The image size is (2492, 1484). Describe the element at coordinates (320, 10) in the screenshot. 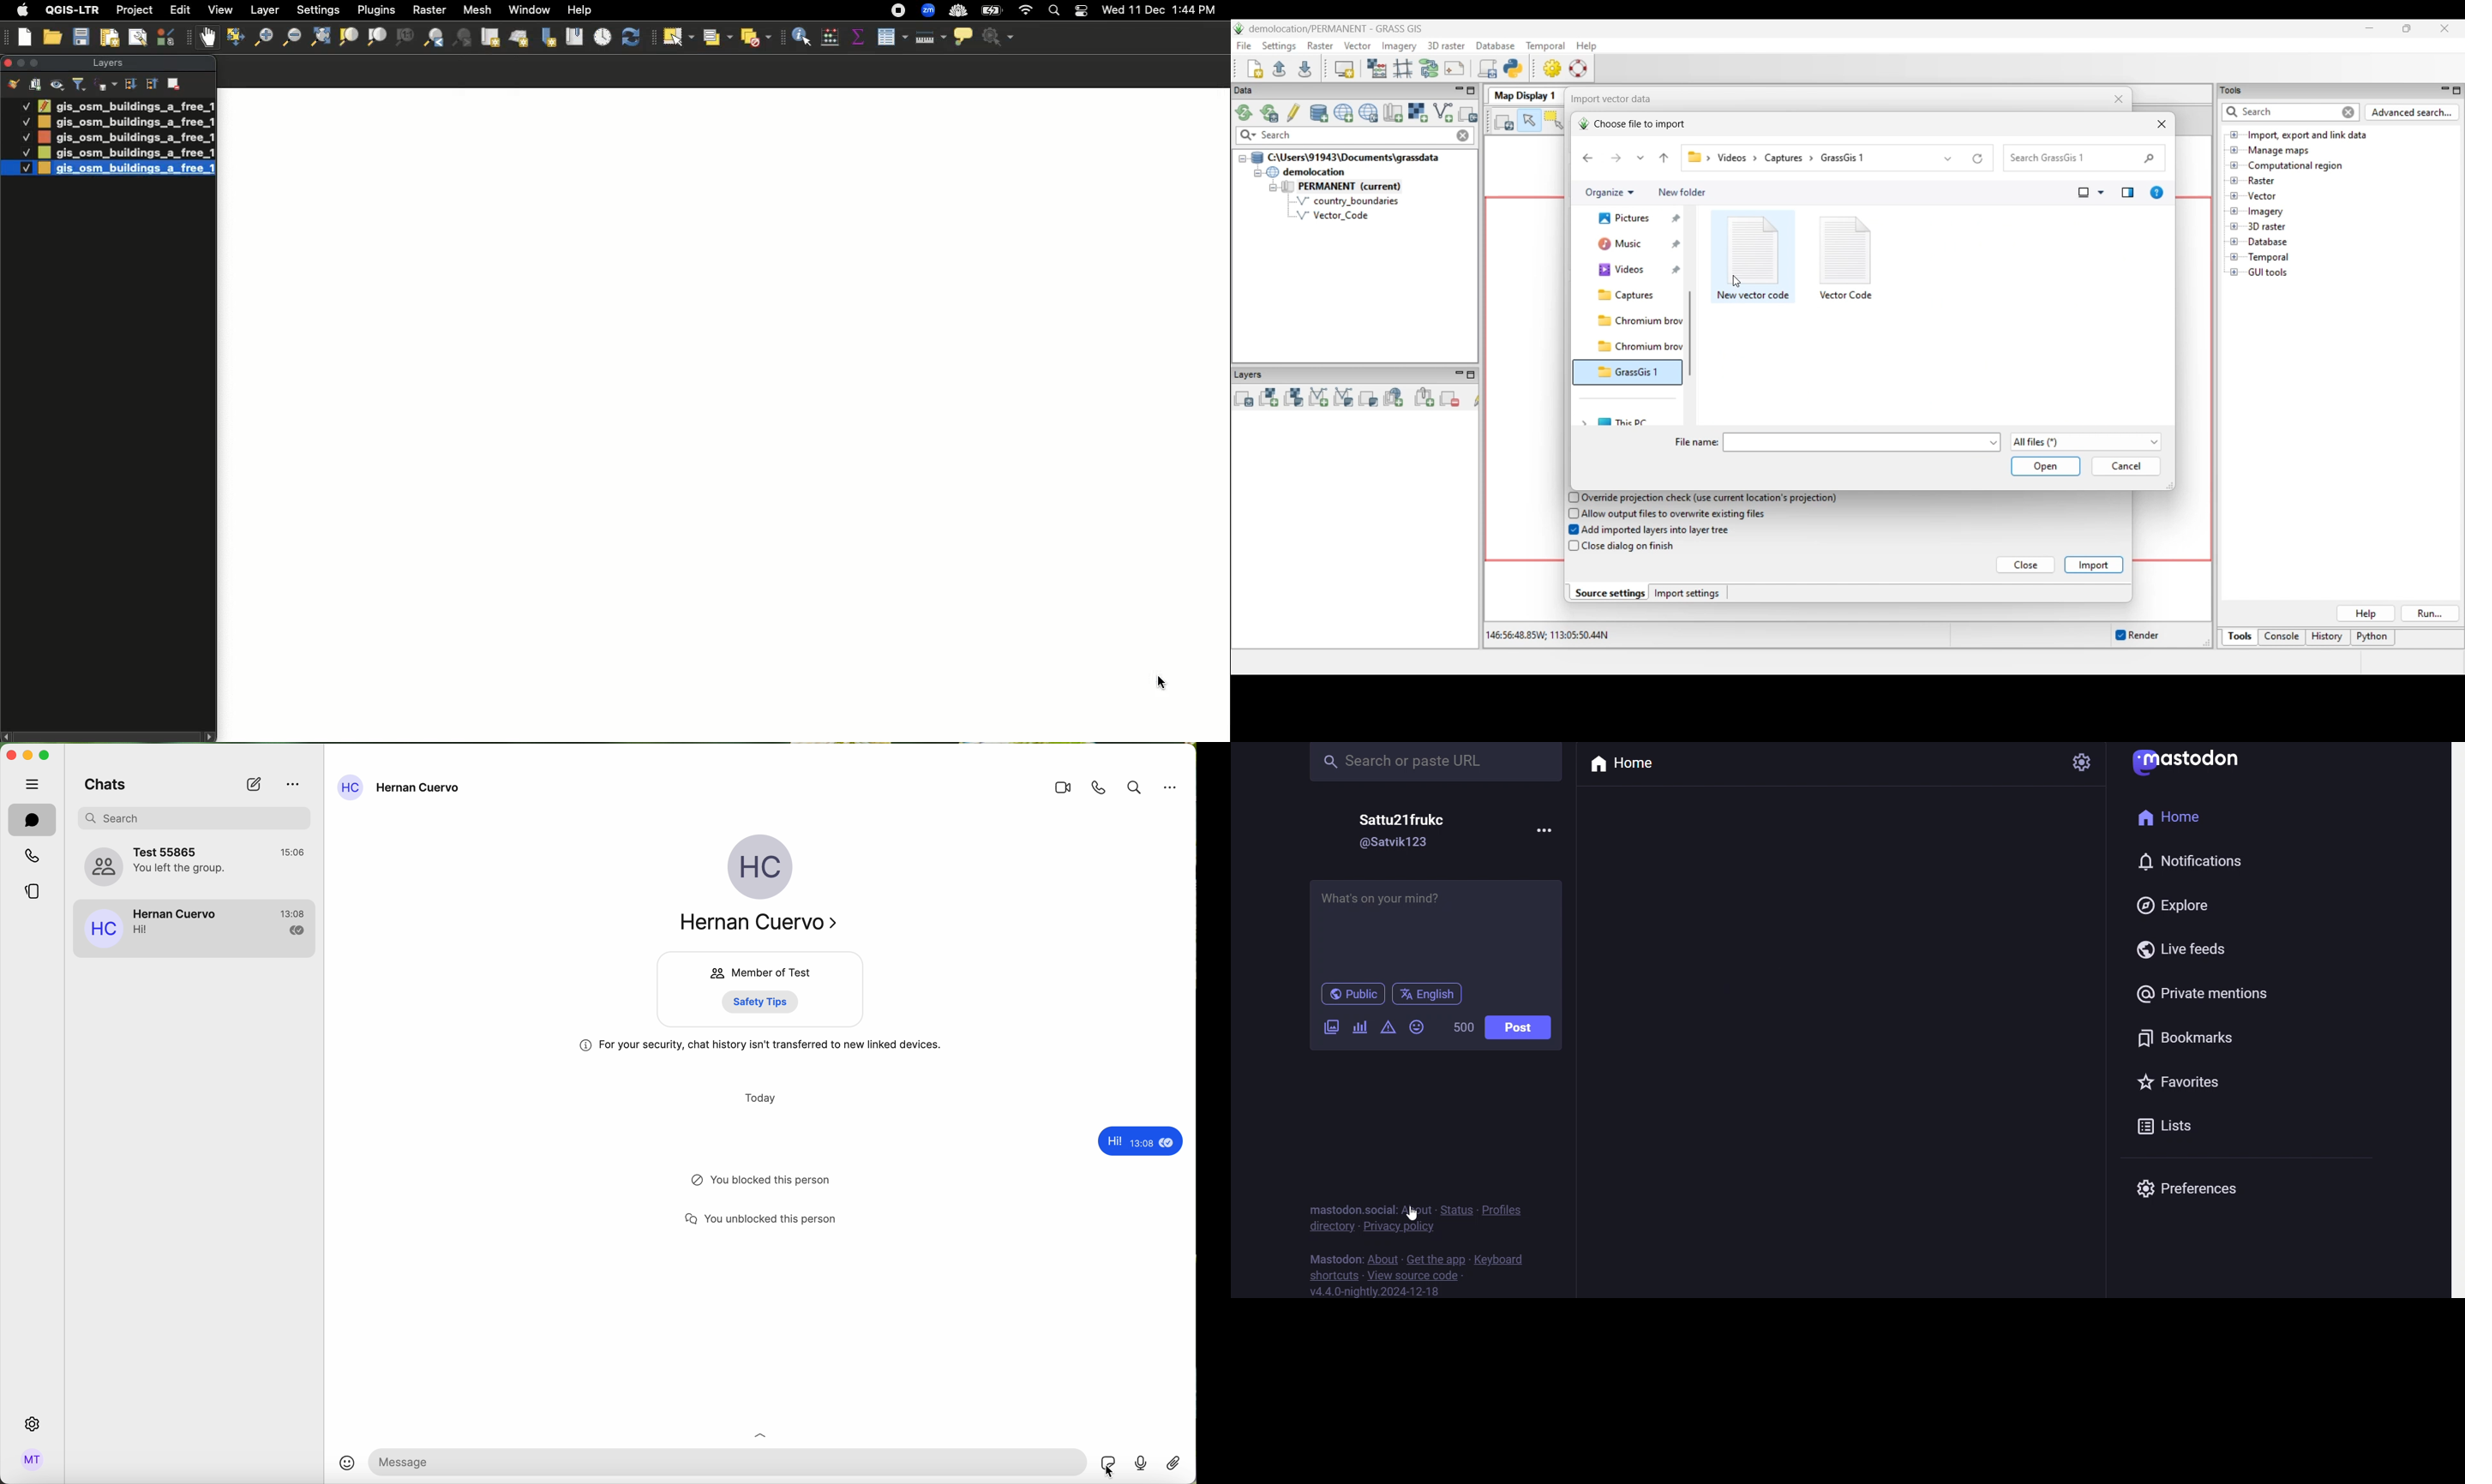

I see `Settings` at that location.